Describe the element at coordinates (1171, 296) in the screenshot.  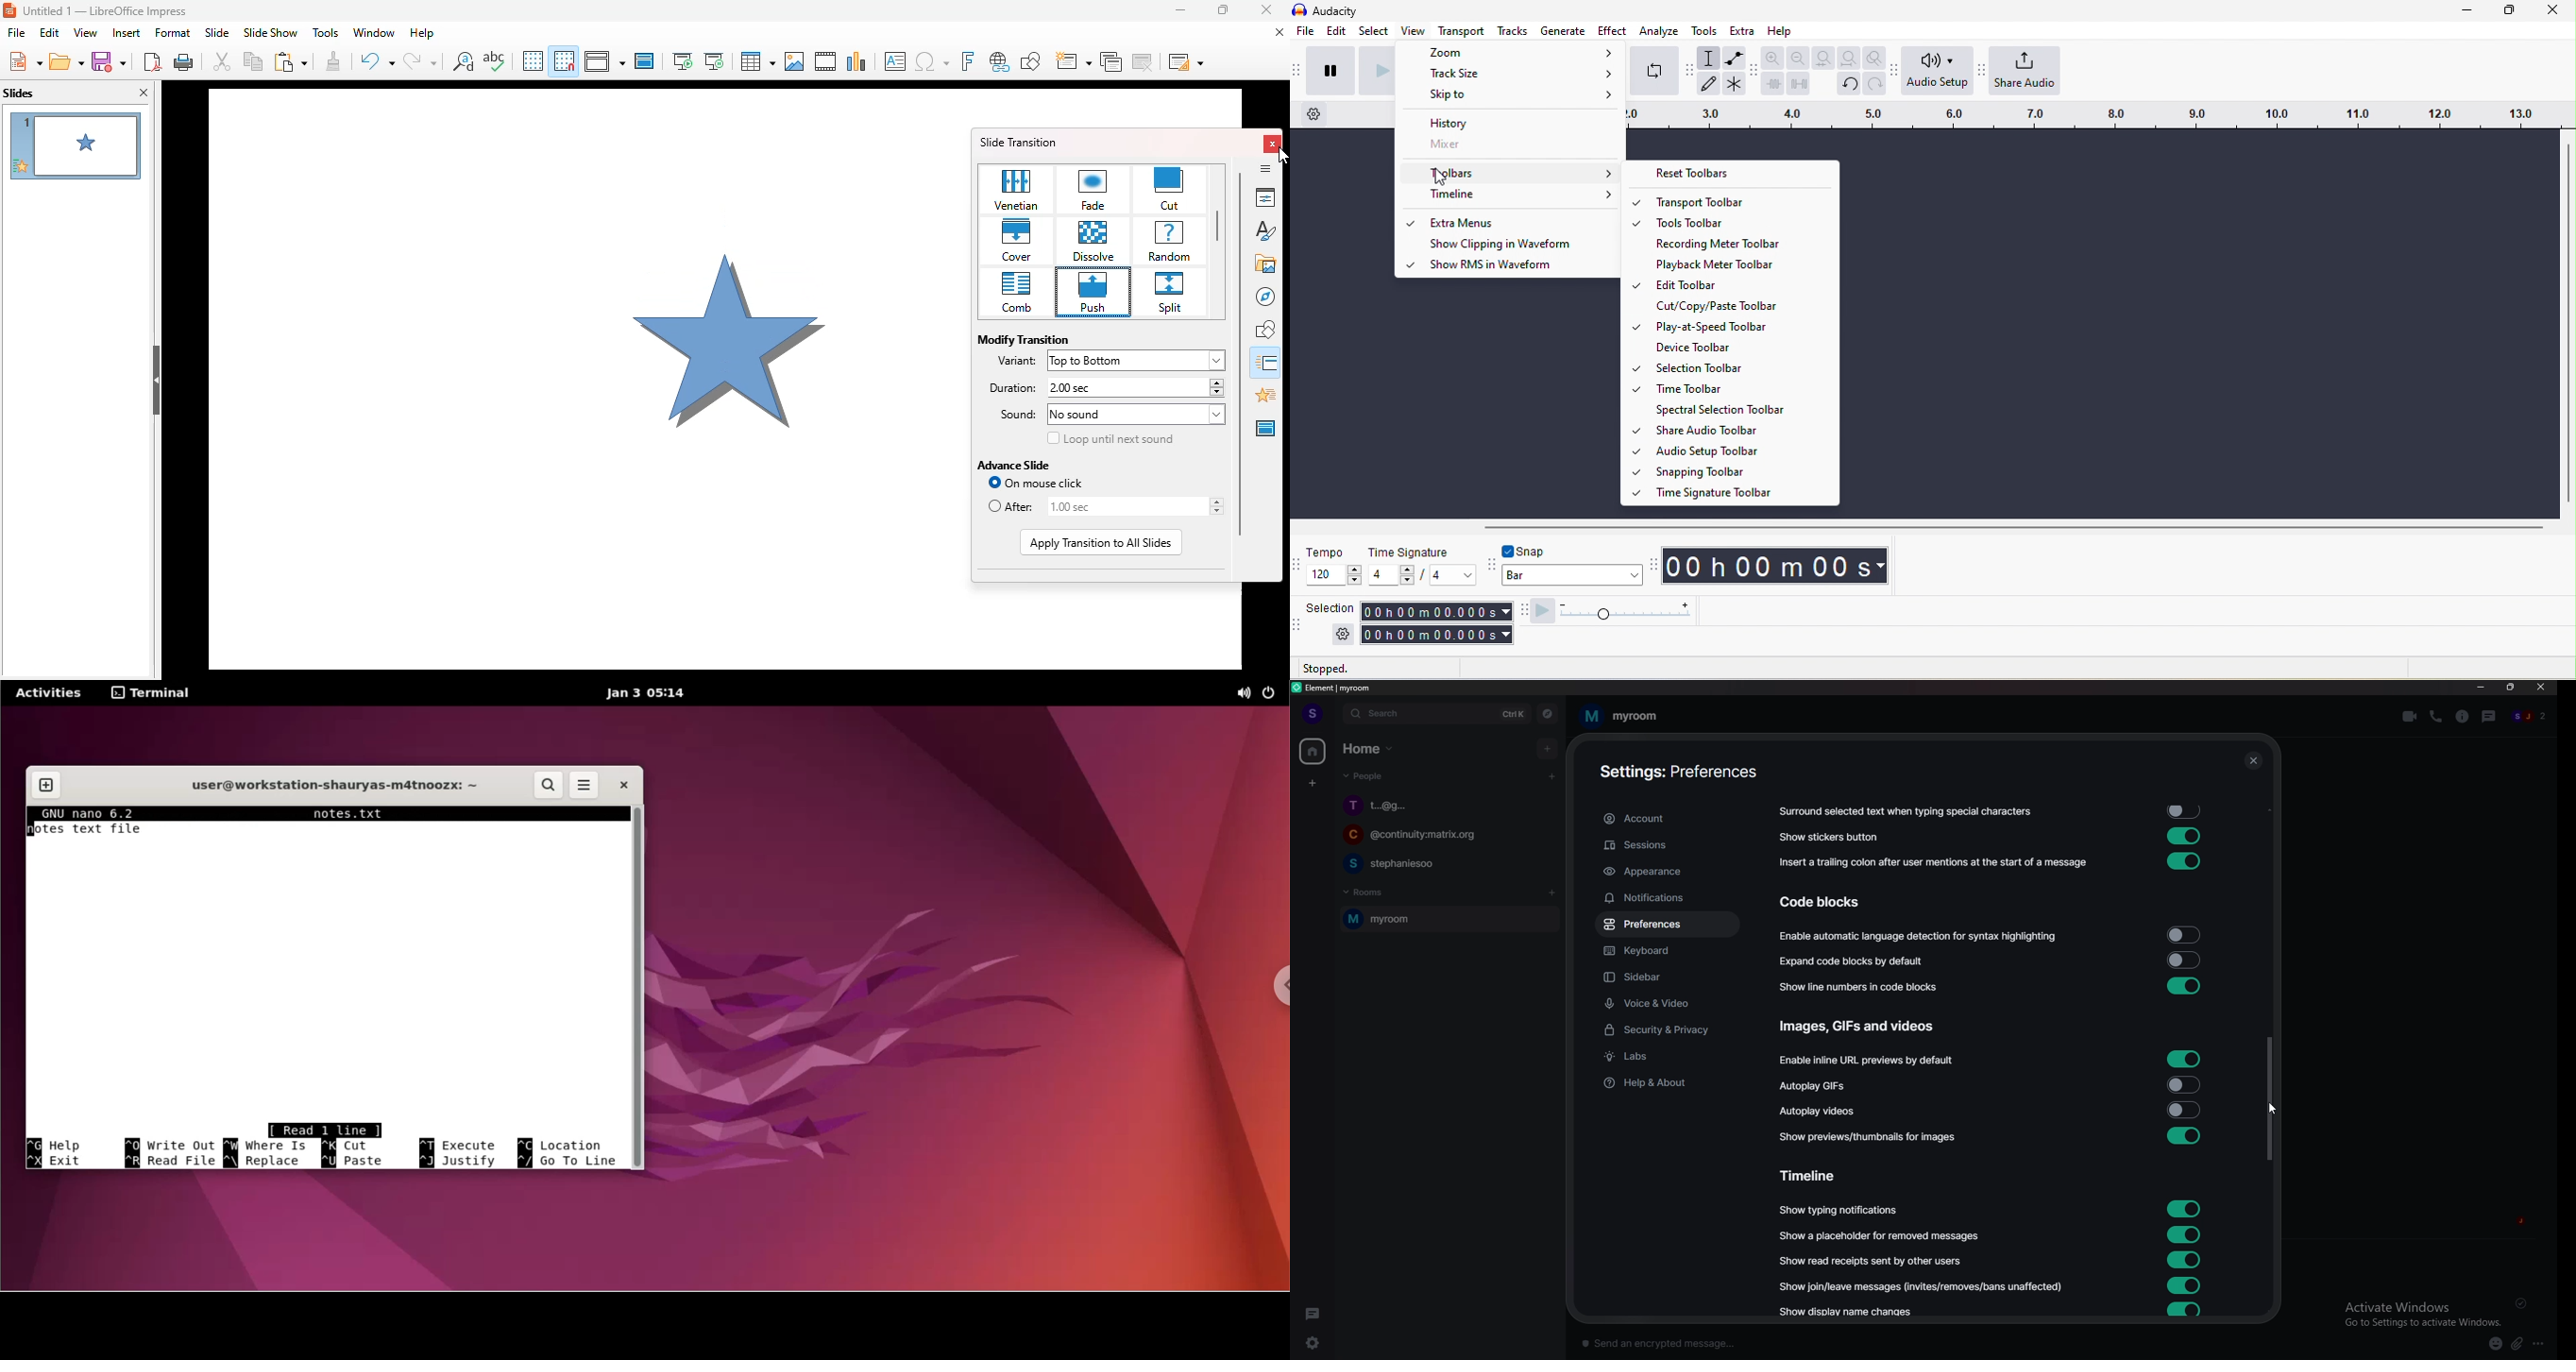
I see `split` at that location.